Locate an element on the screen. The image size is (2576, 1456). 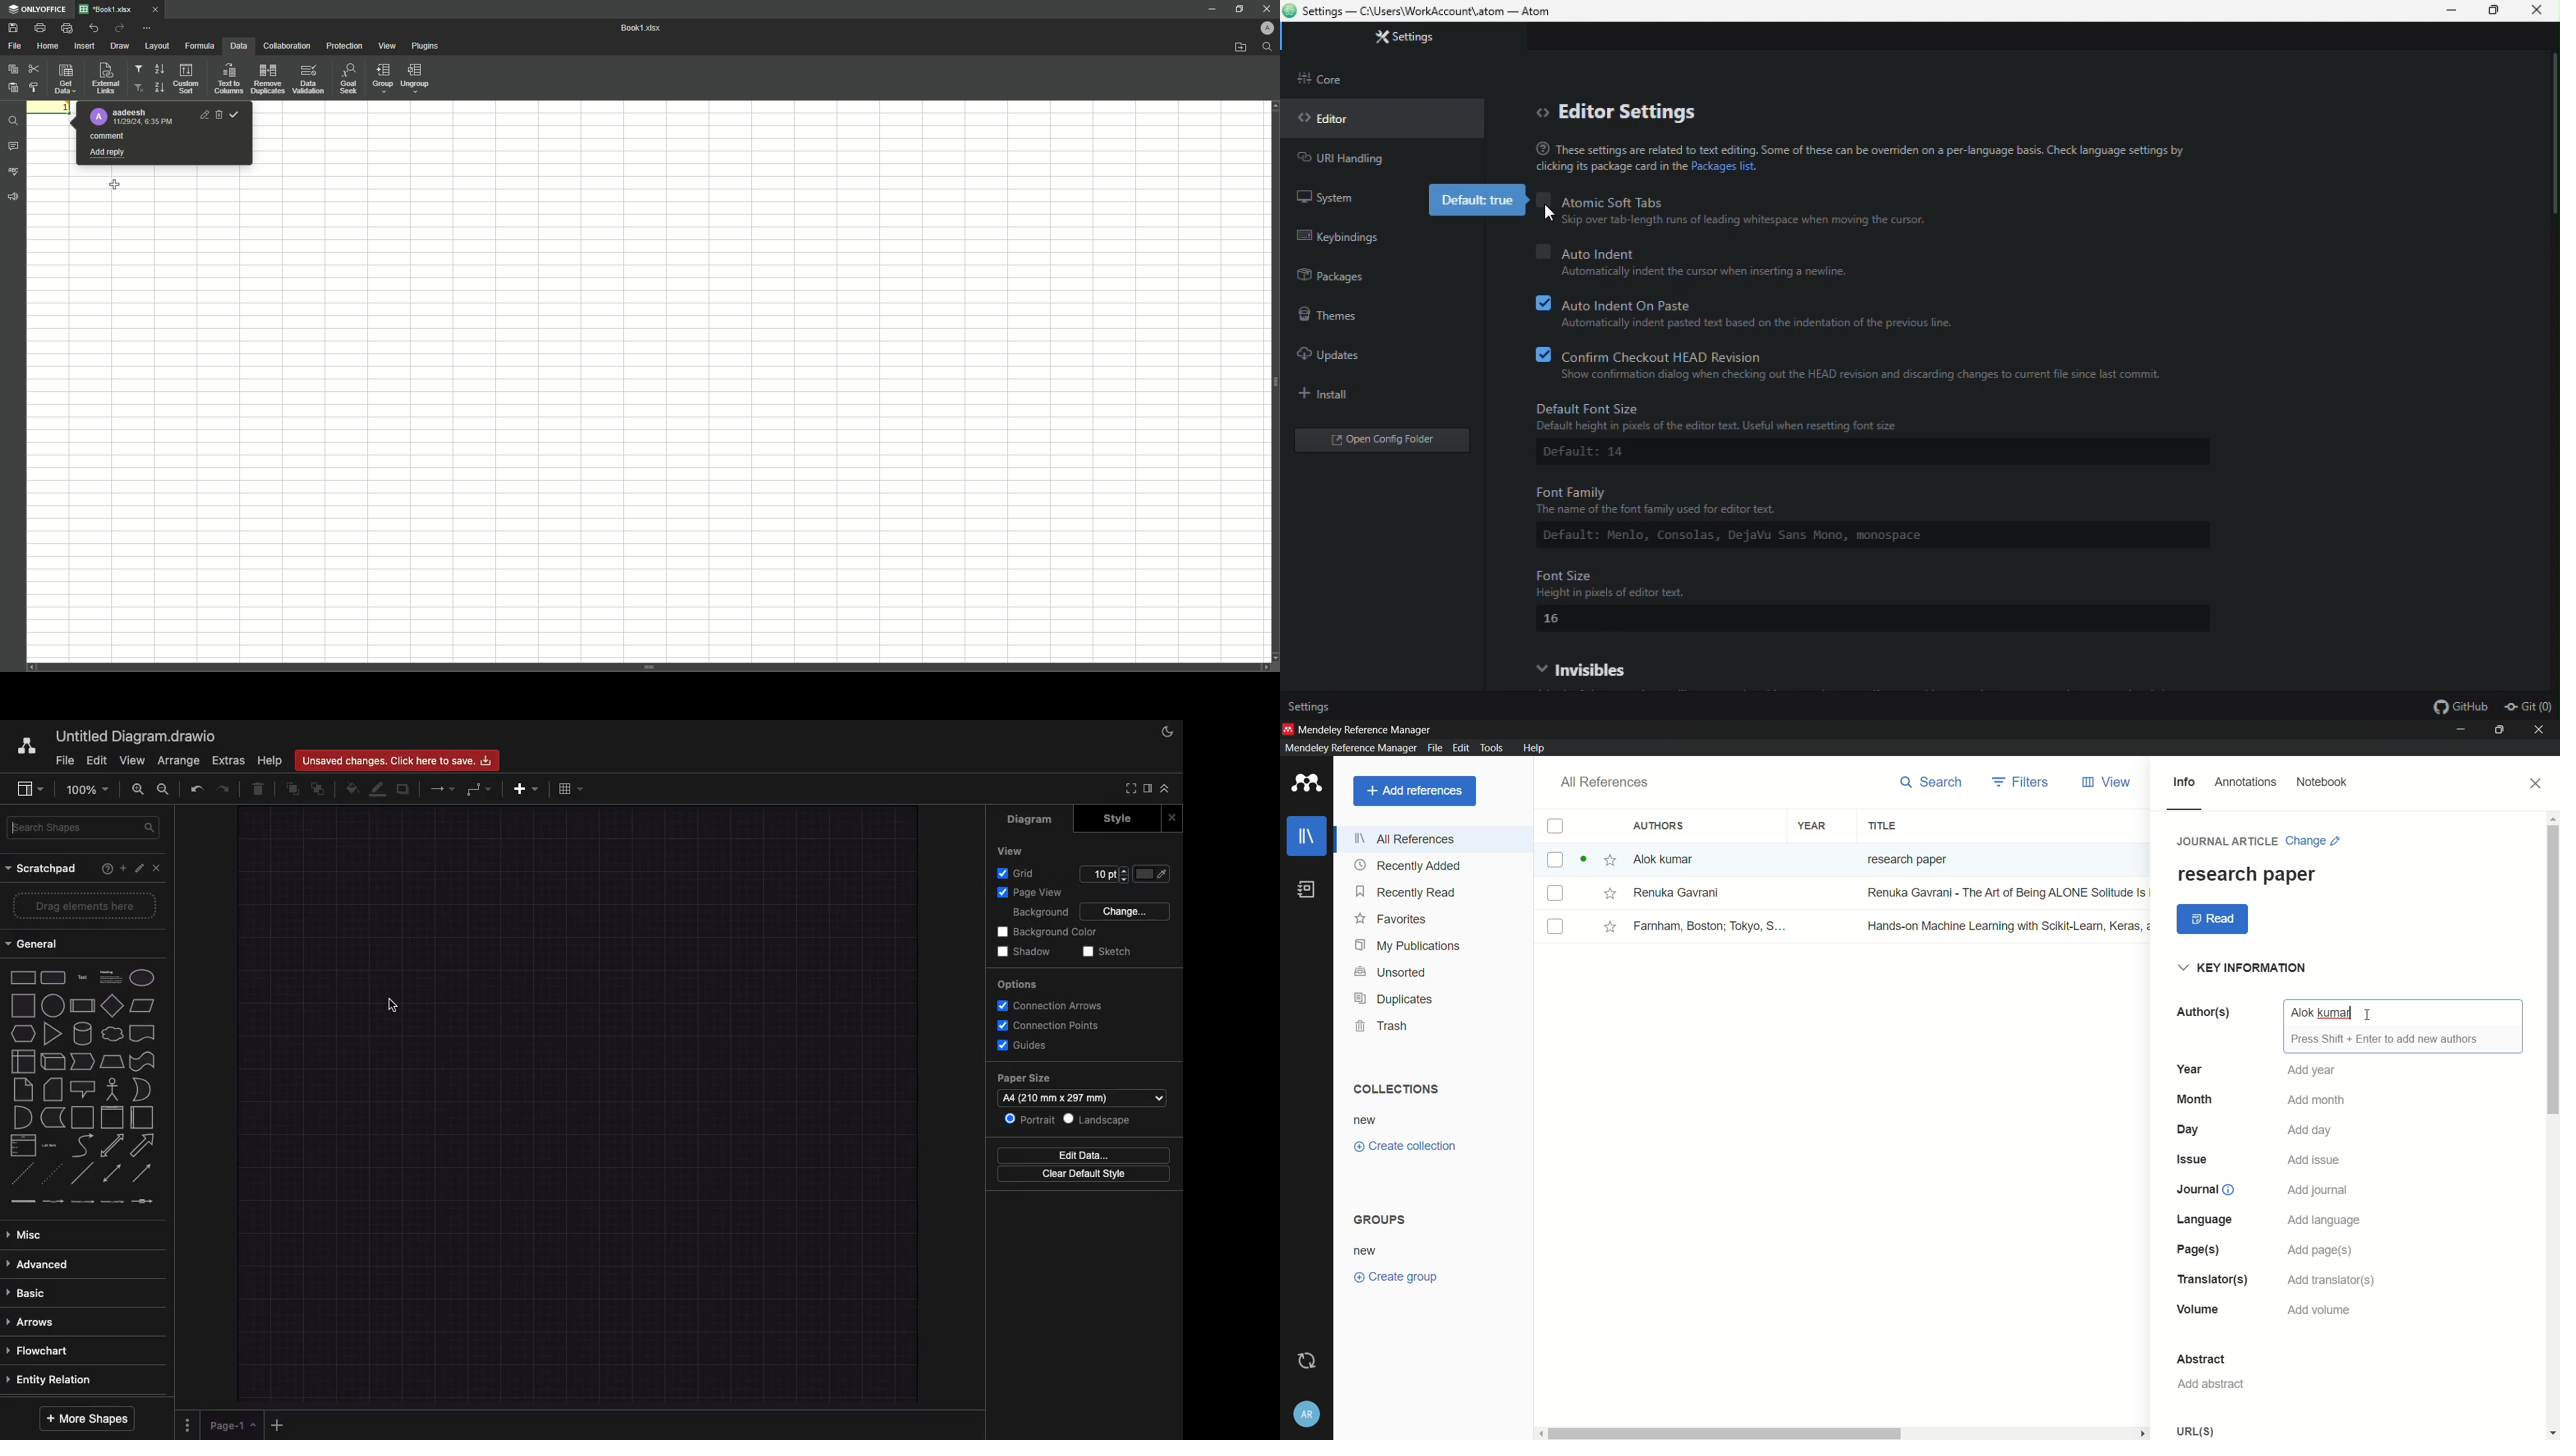
Change is located at coordinates (1128, 910).